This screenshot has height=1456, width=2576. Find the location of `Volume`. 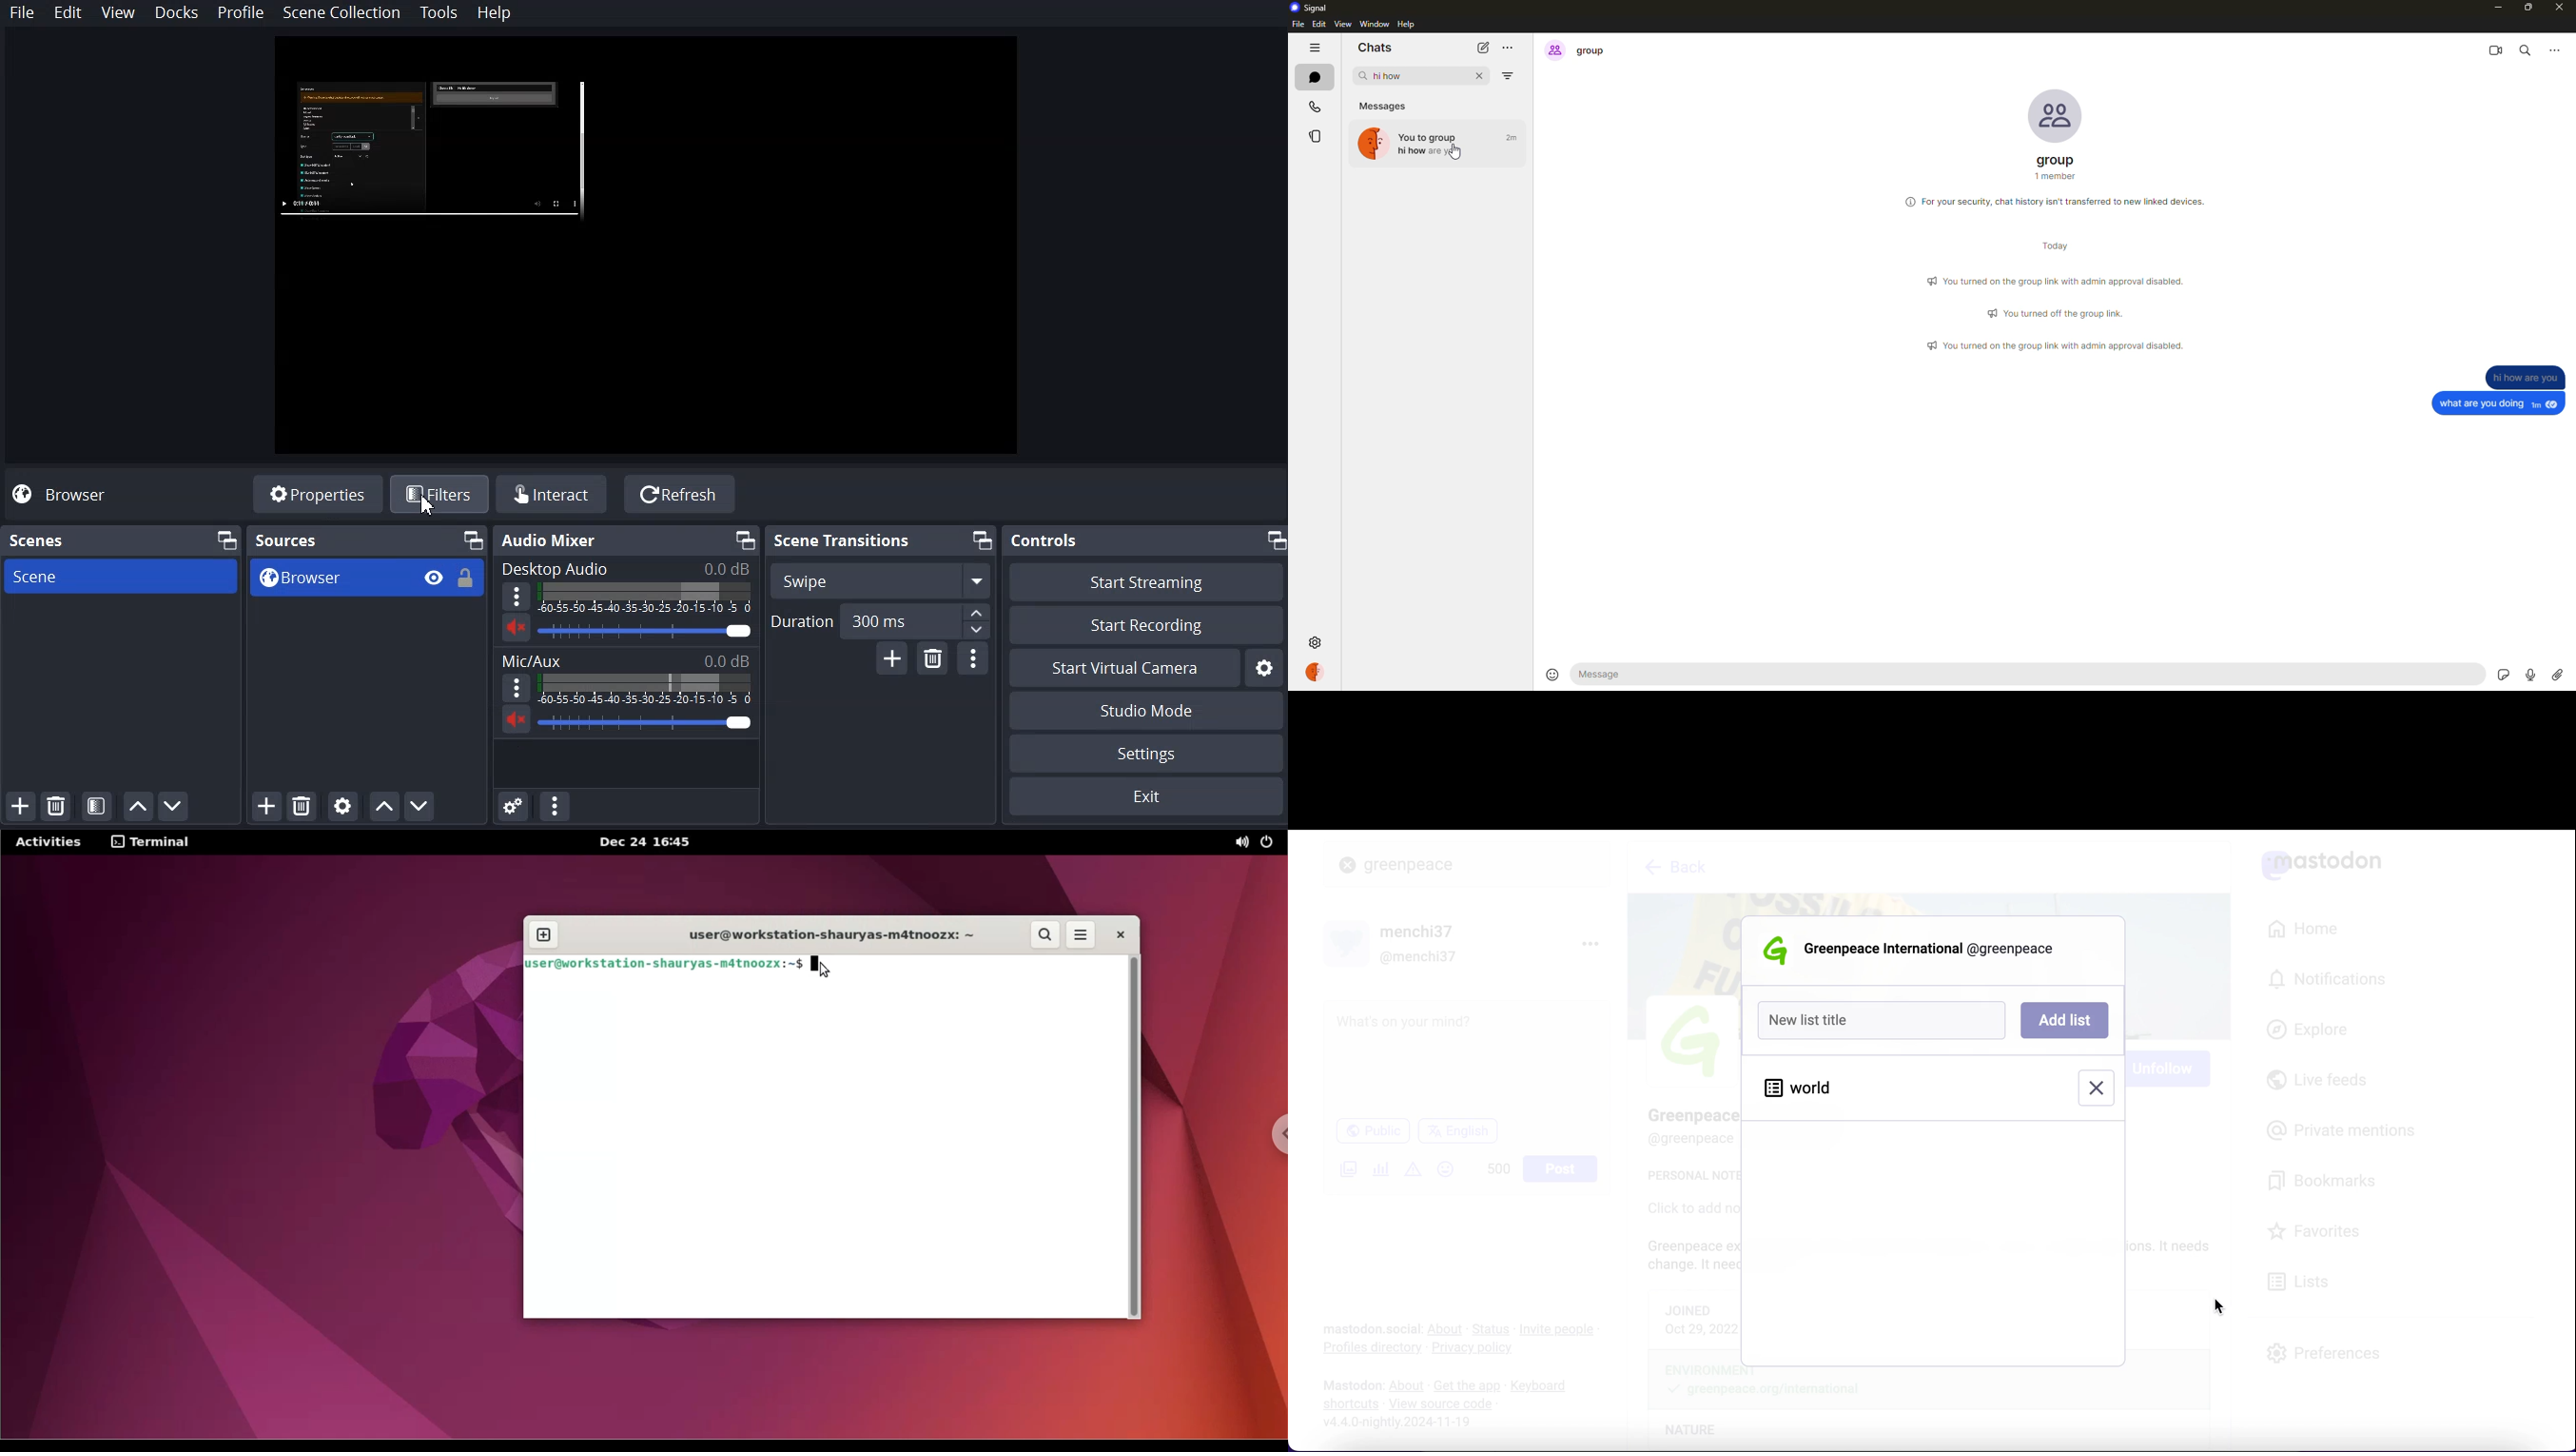

Volume is located at coordinates (517, 718).